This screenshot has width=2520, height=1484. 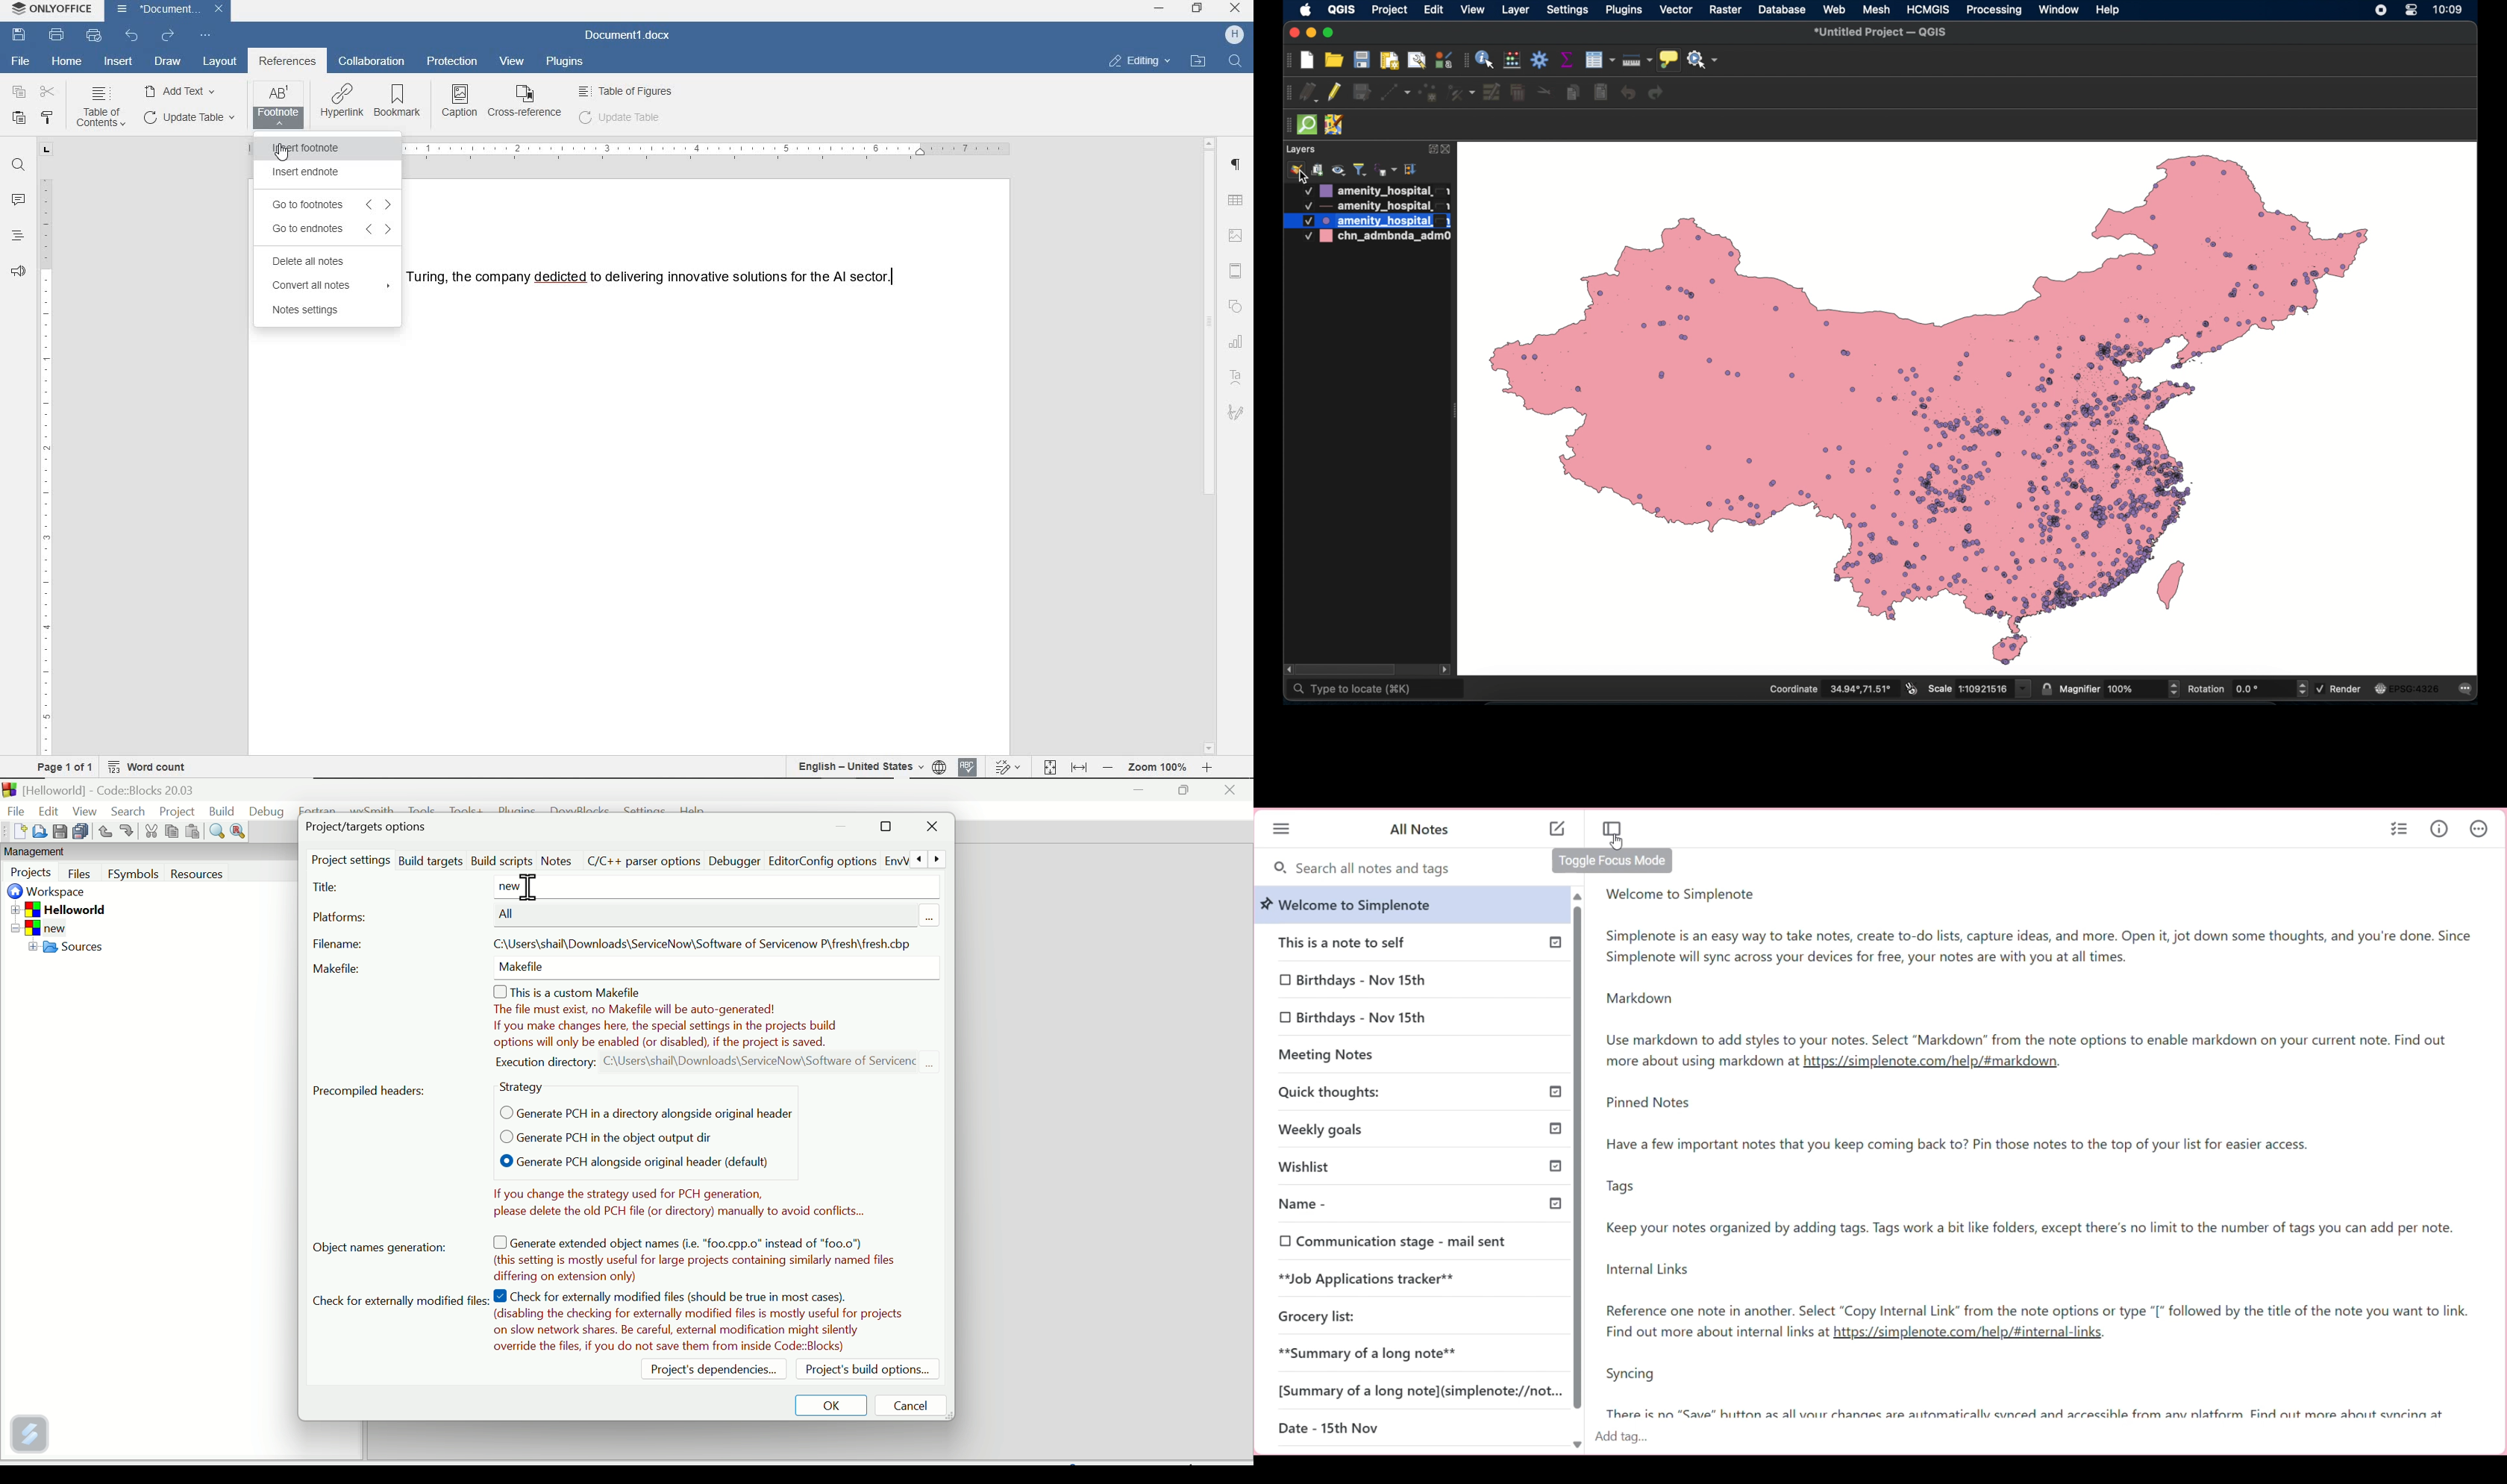 I want to click on PARAGRAPH SETTINGS, so click(x=1237, y=166).